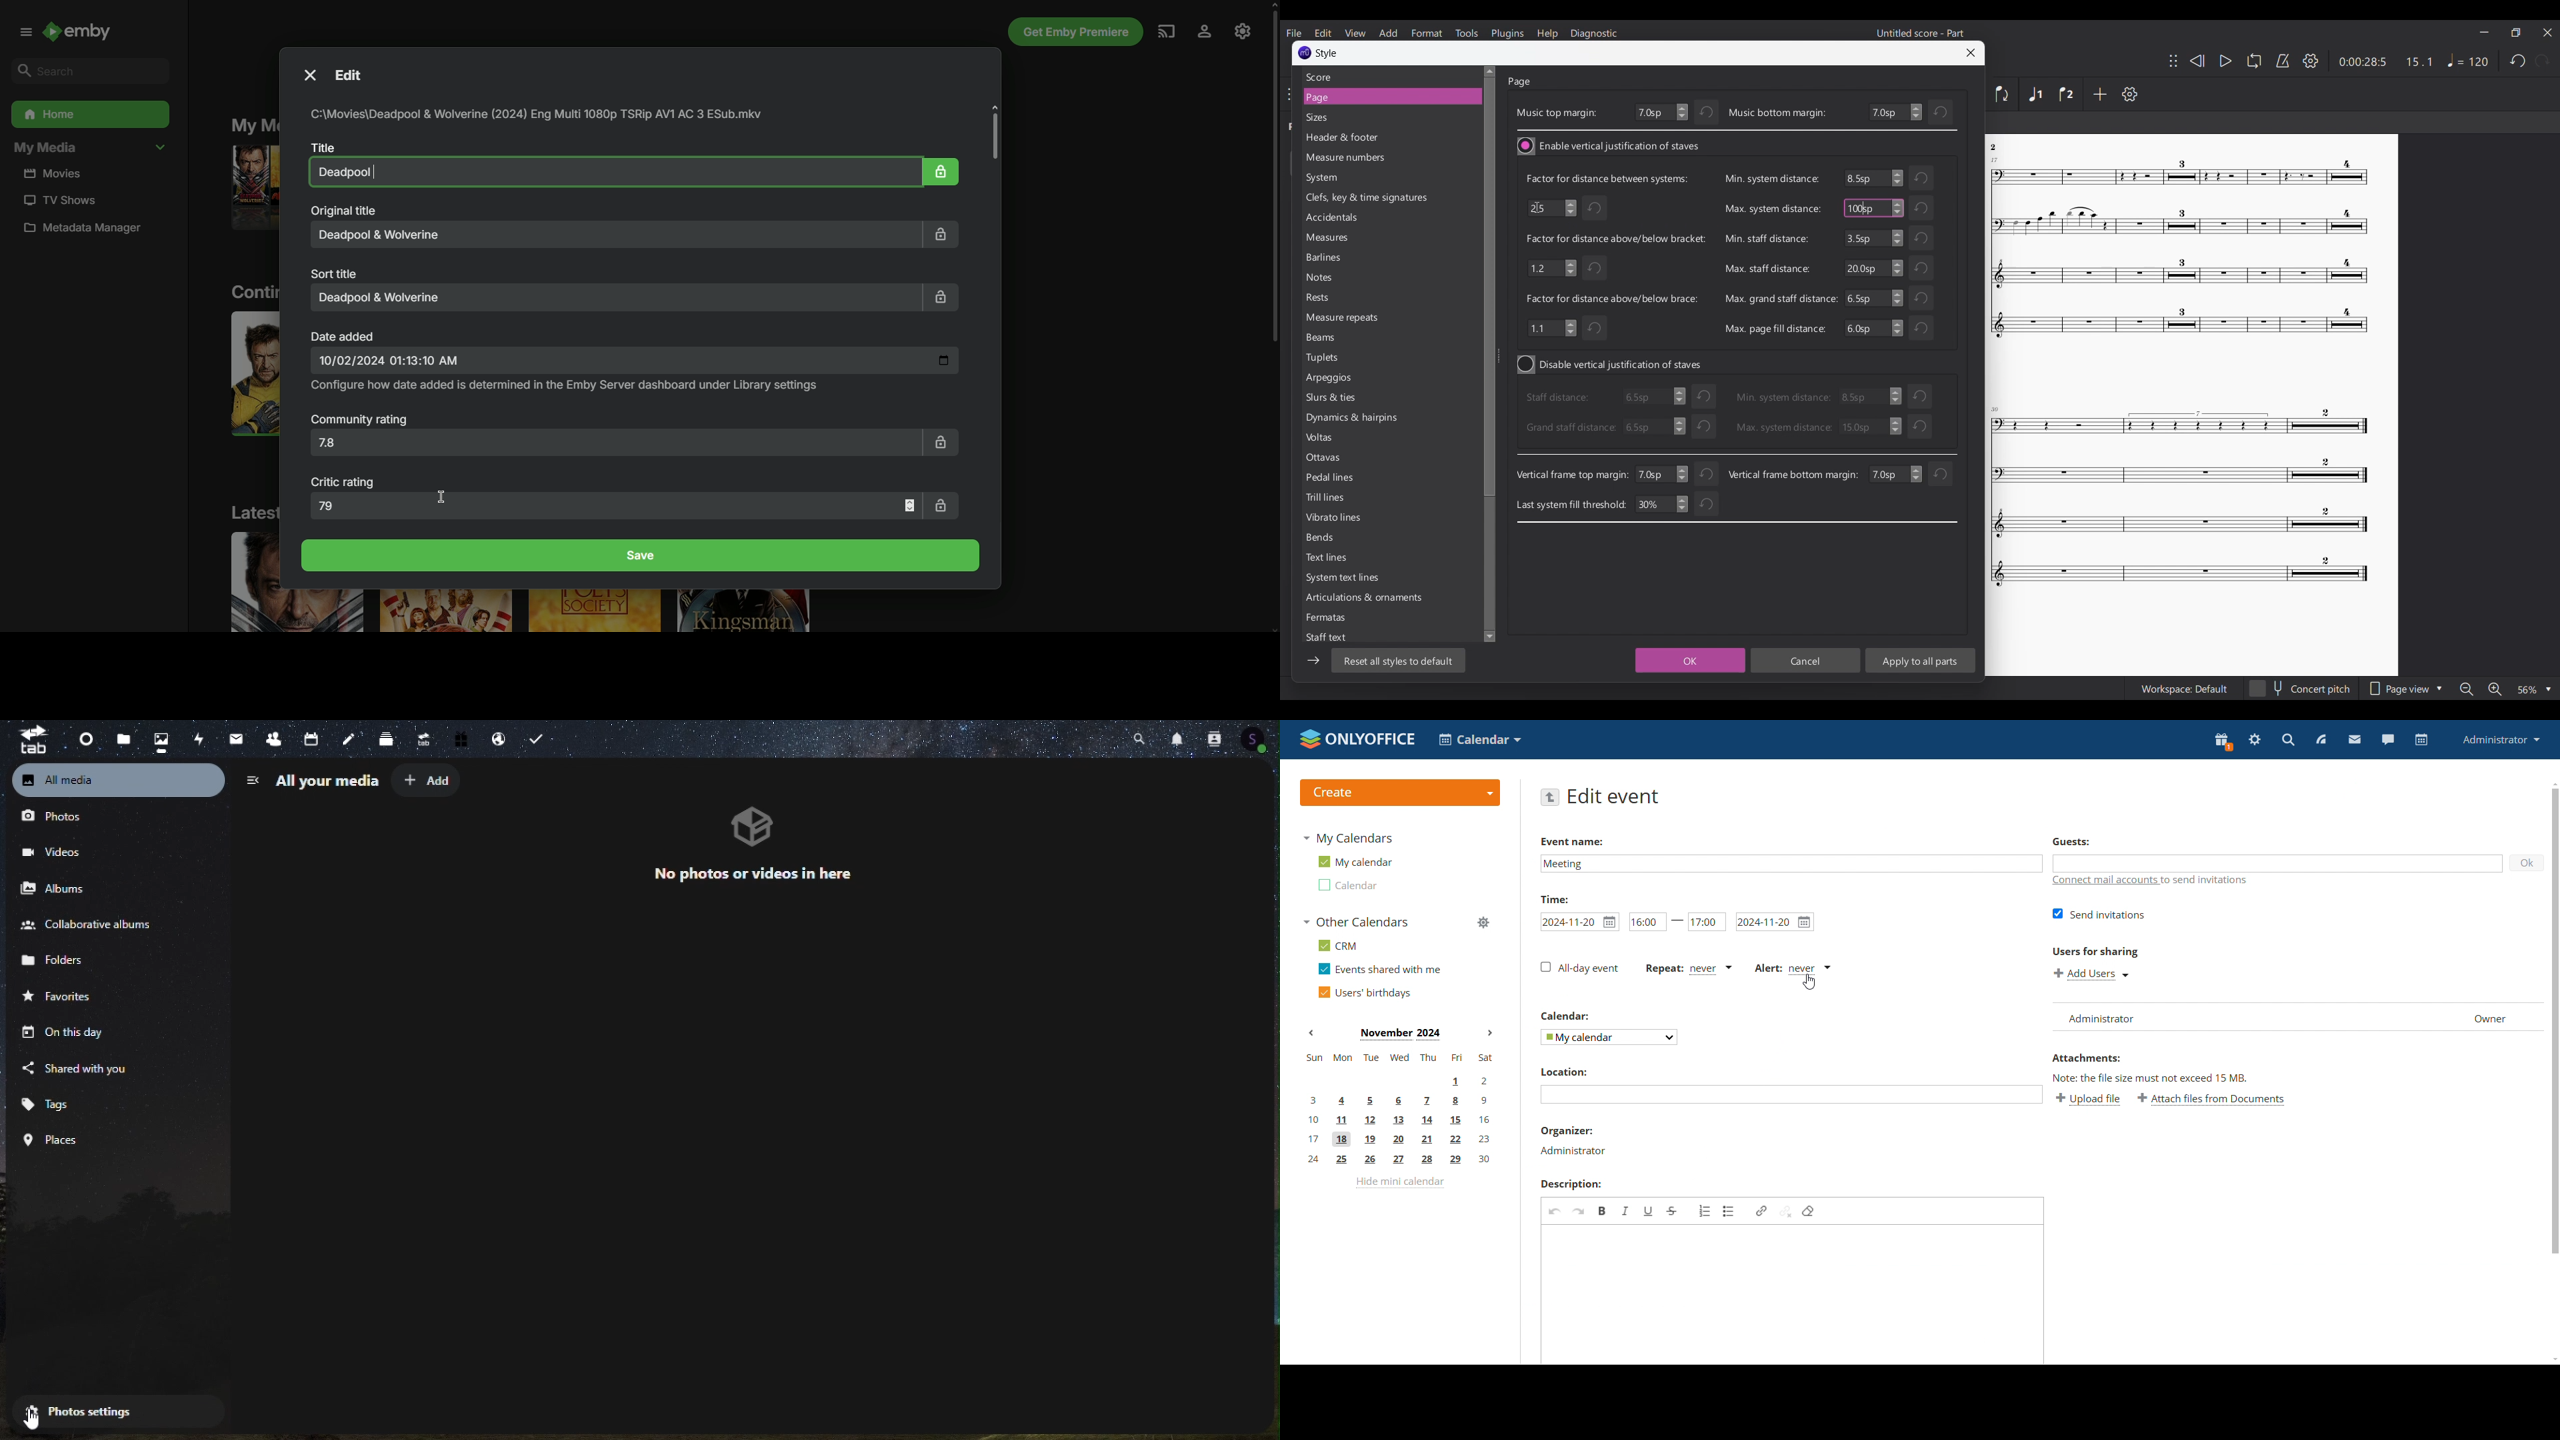 The height and width of the screenshot is (1456, 2576). Describe the element at coordinates (2254, 61) in the screenshot. I see `Loop playback` at that location.